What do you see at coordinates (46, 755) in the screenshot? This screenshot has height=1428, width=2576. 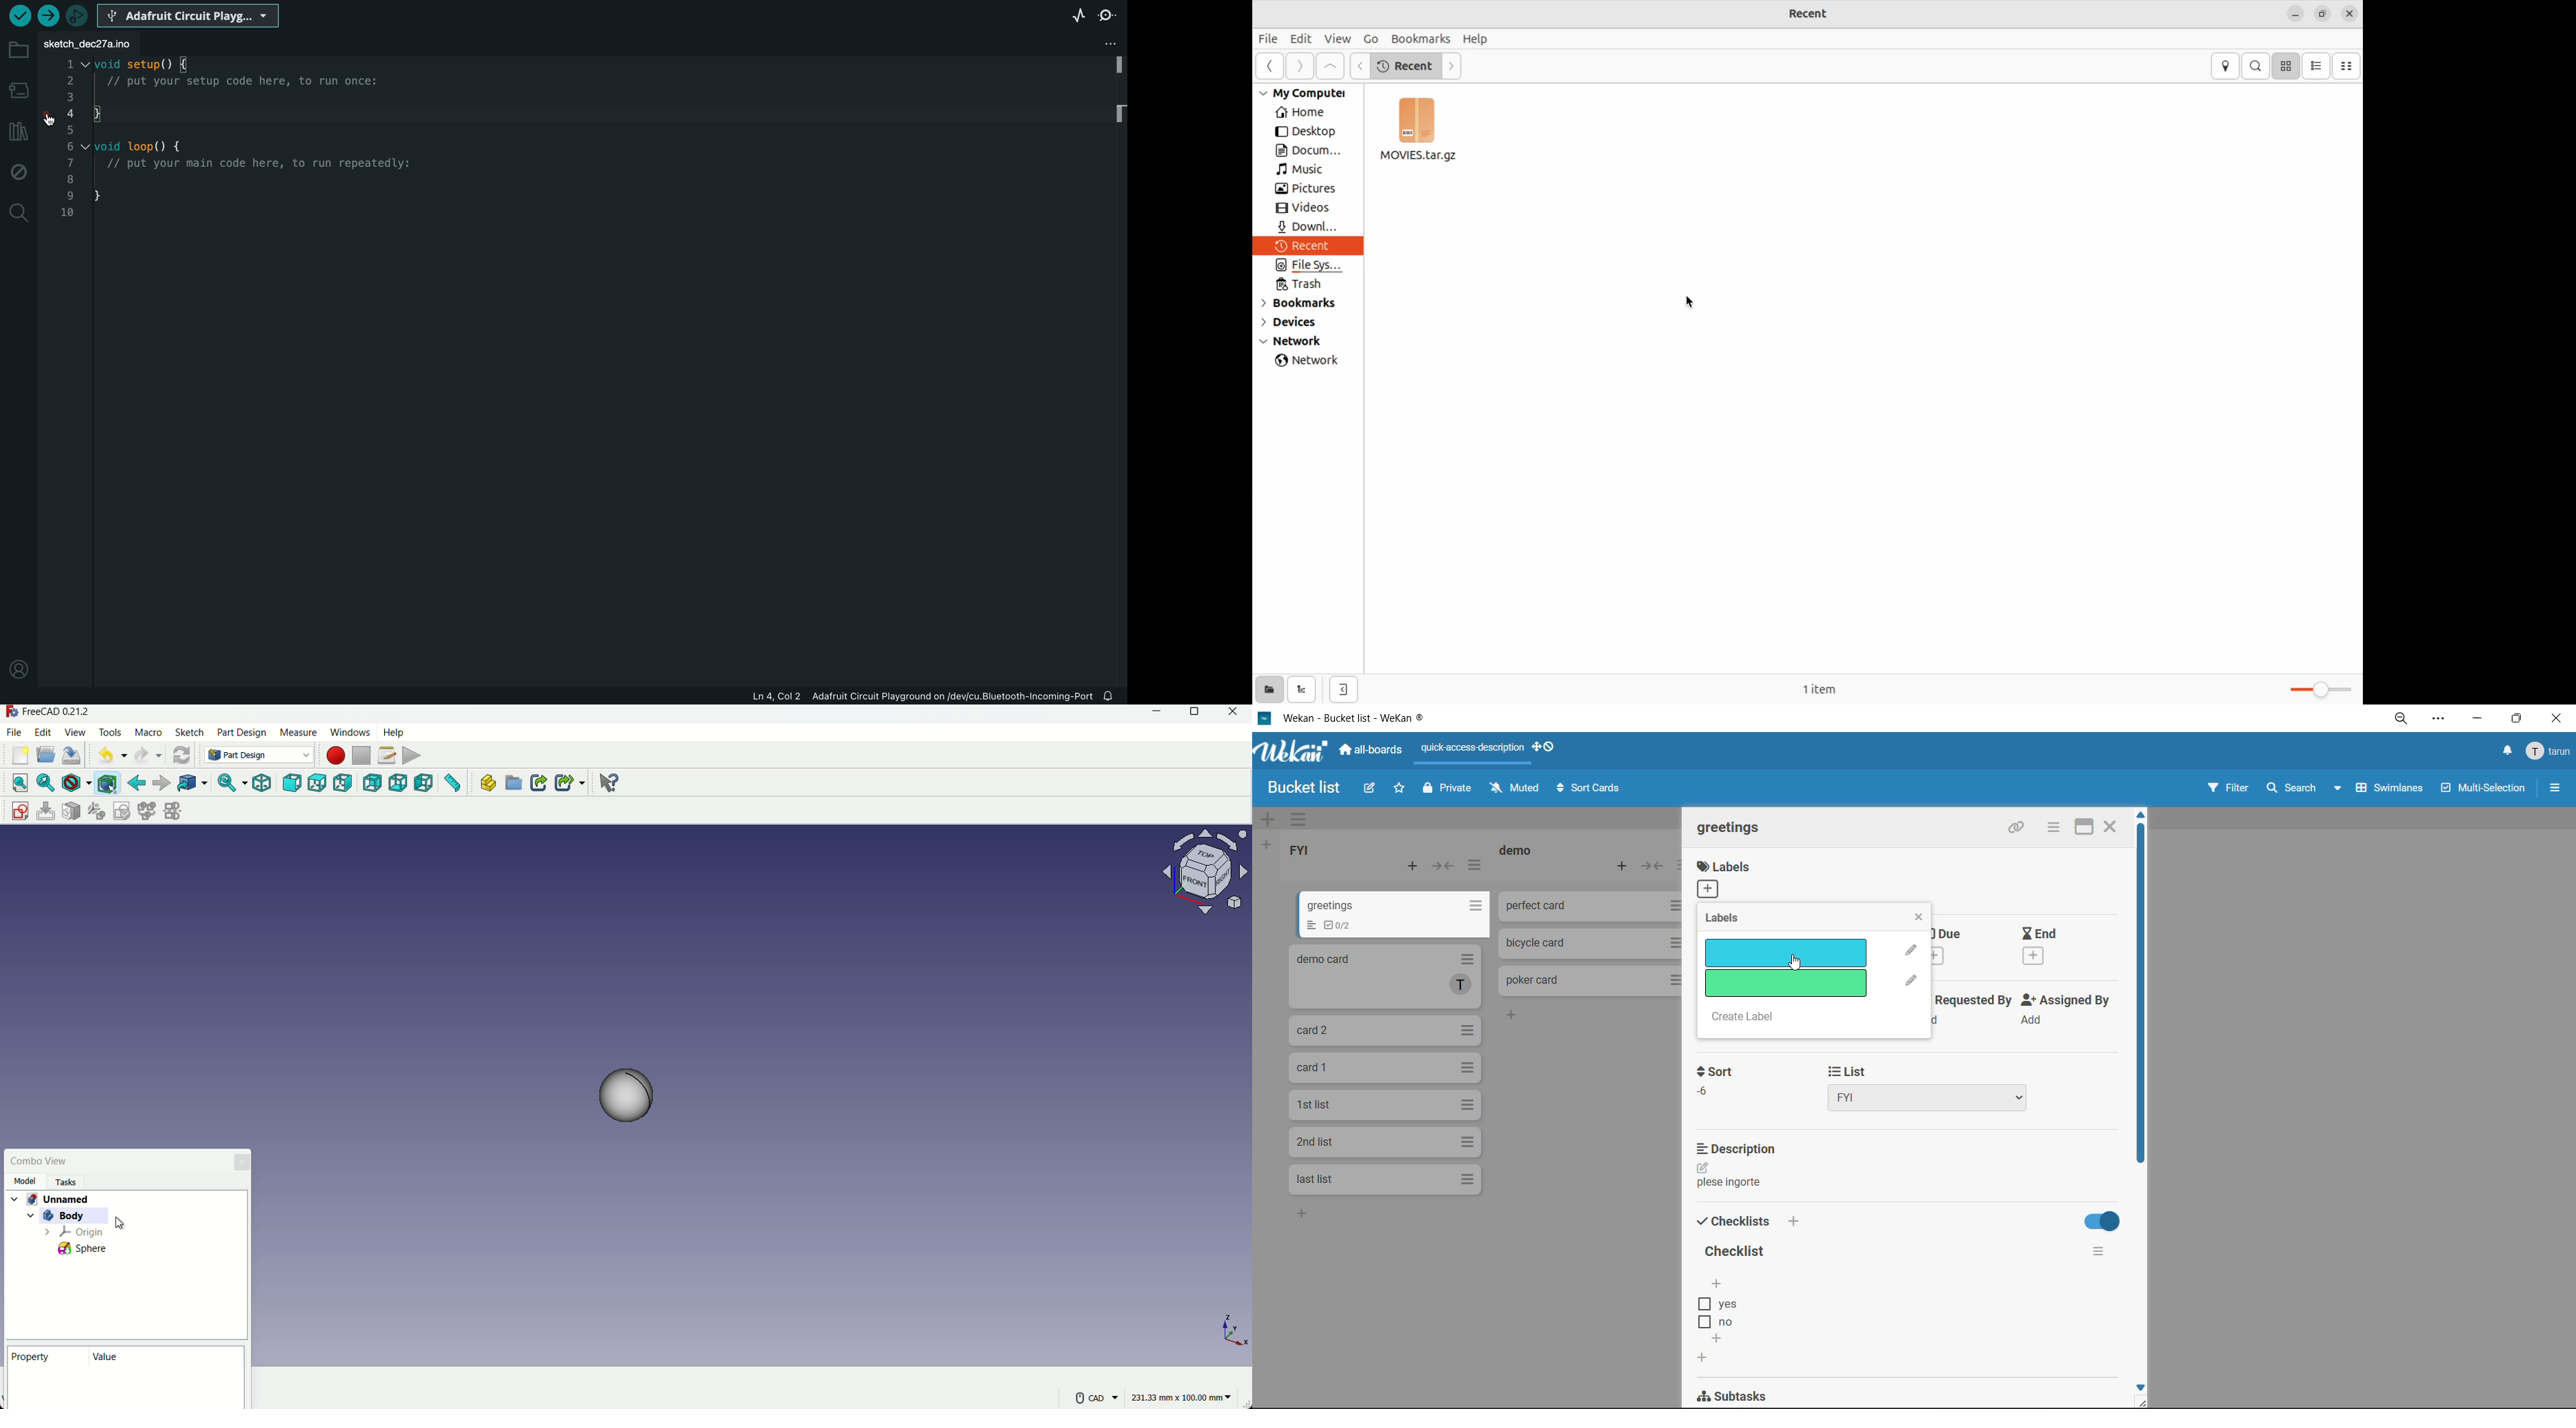 I see `open file` at bounding box center [46, 755].